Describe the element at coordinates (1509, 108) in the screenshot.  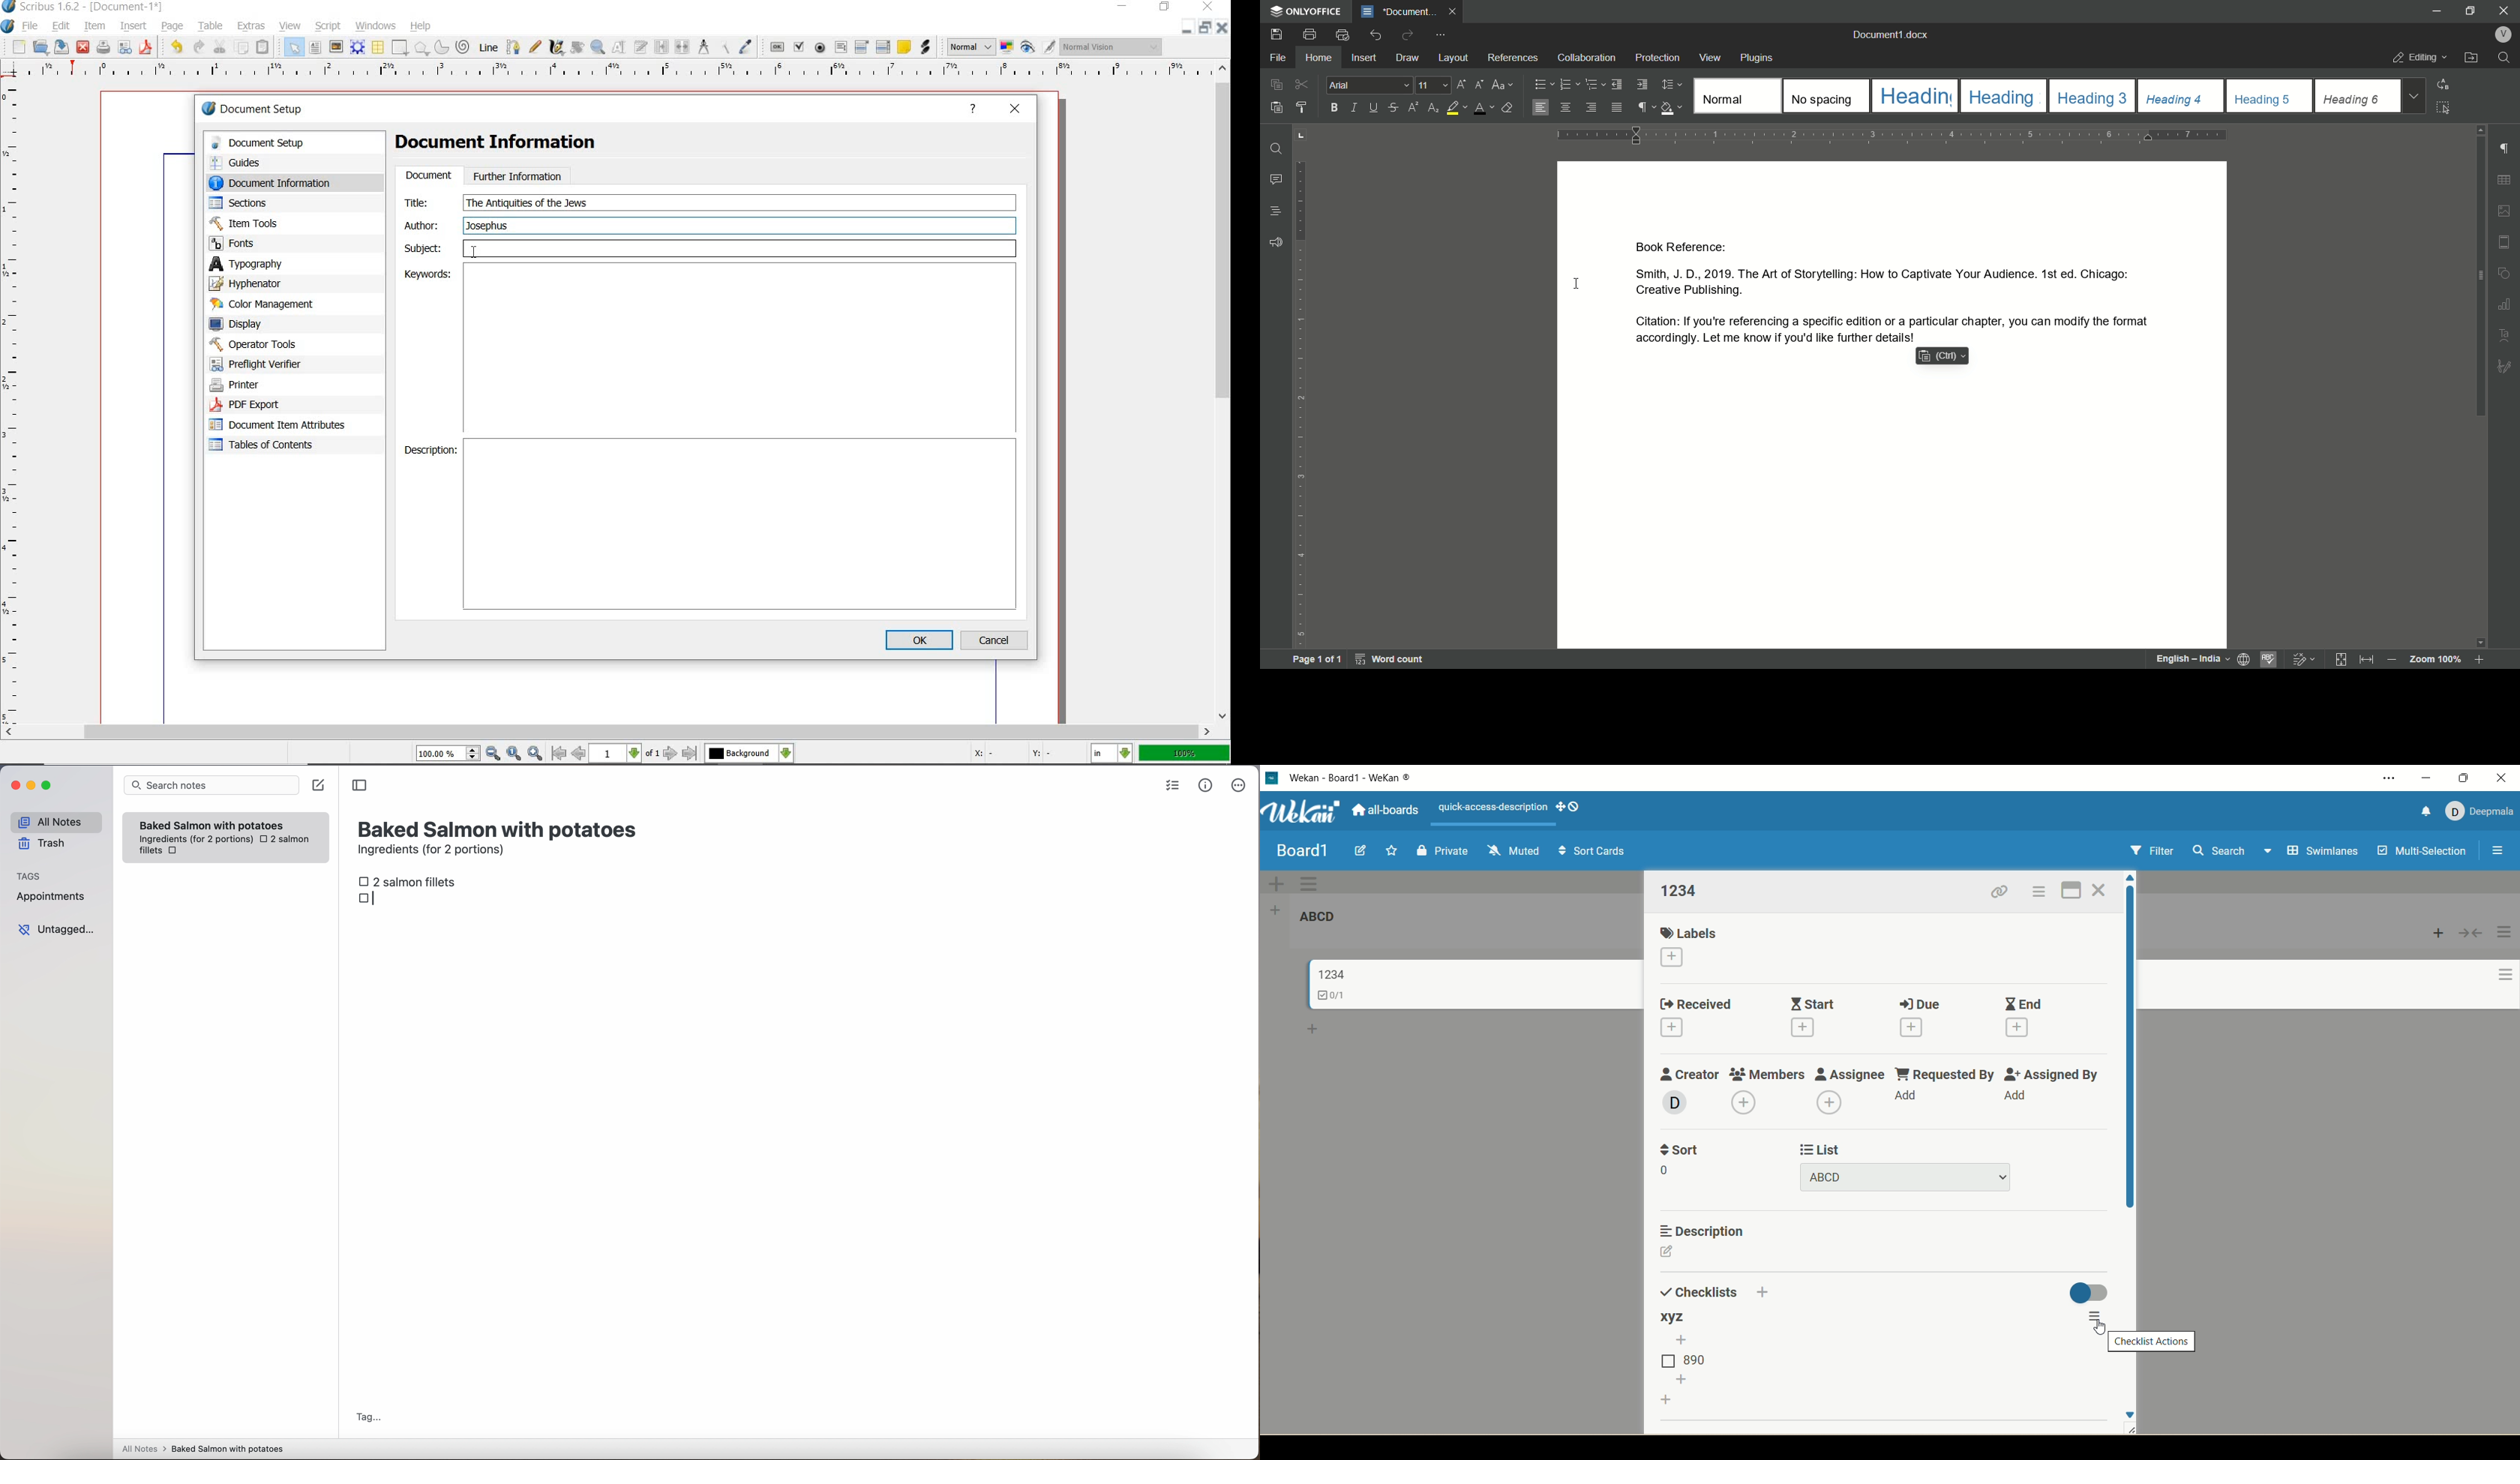
I see `clear style` at that location.